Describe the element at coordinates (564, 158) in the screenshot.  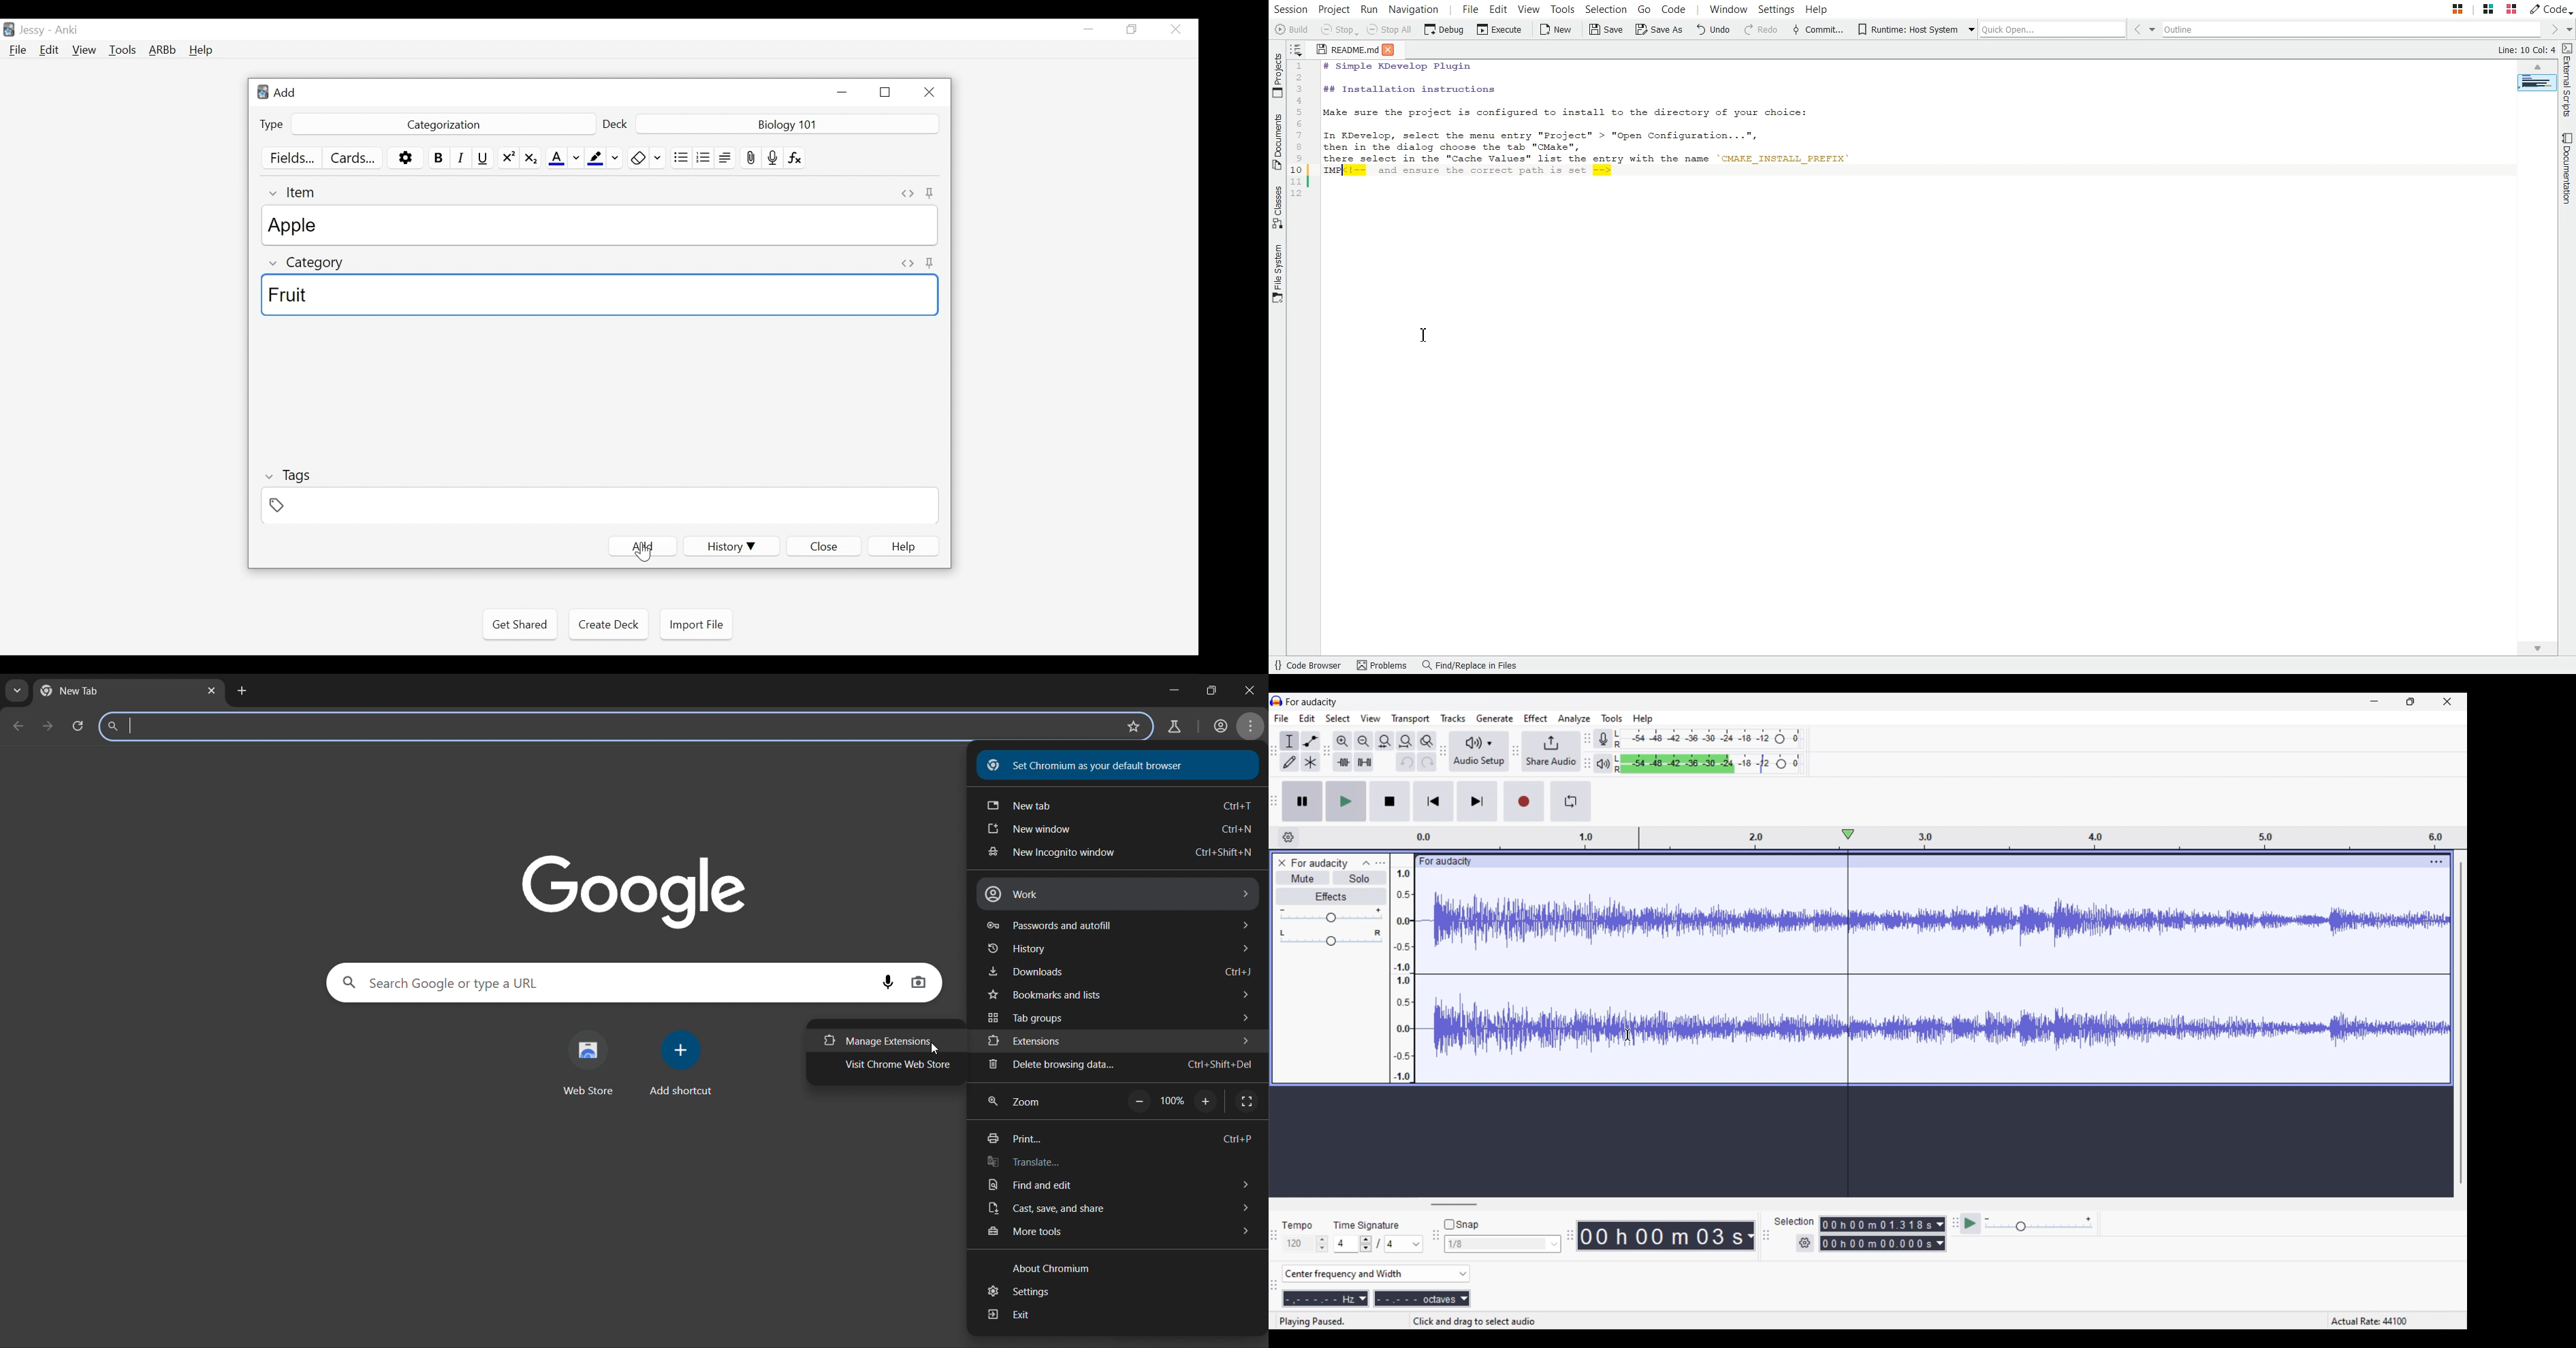
I see `Text Color` at that location.